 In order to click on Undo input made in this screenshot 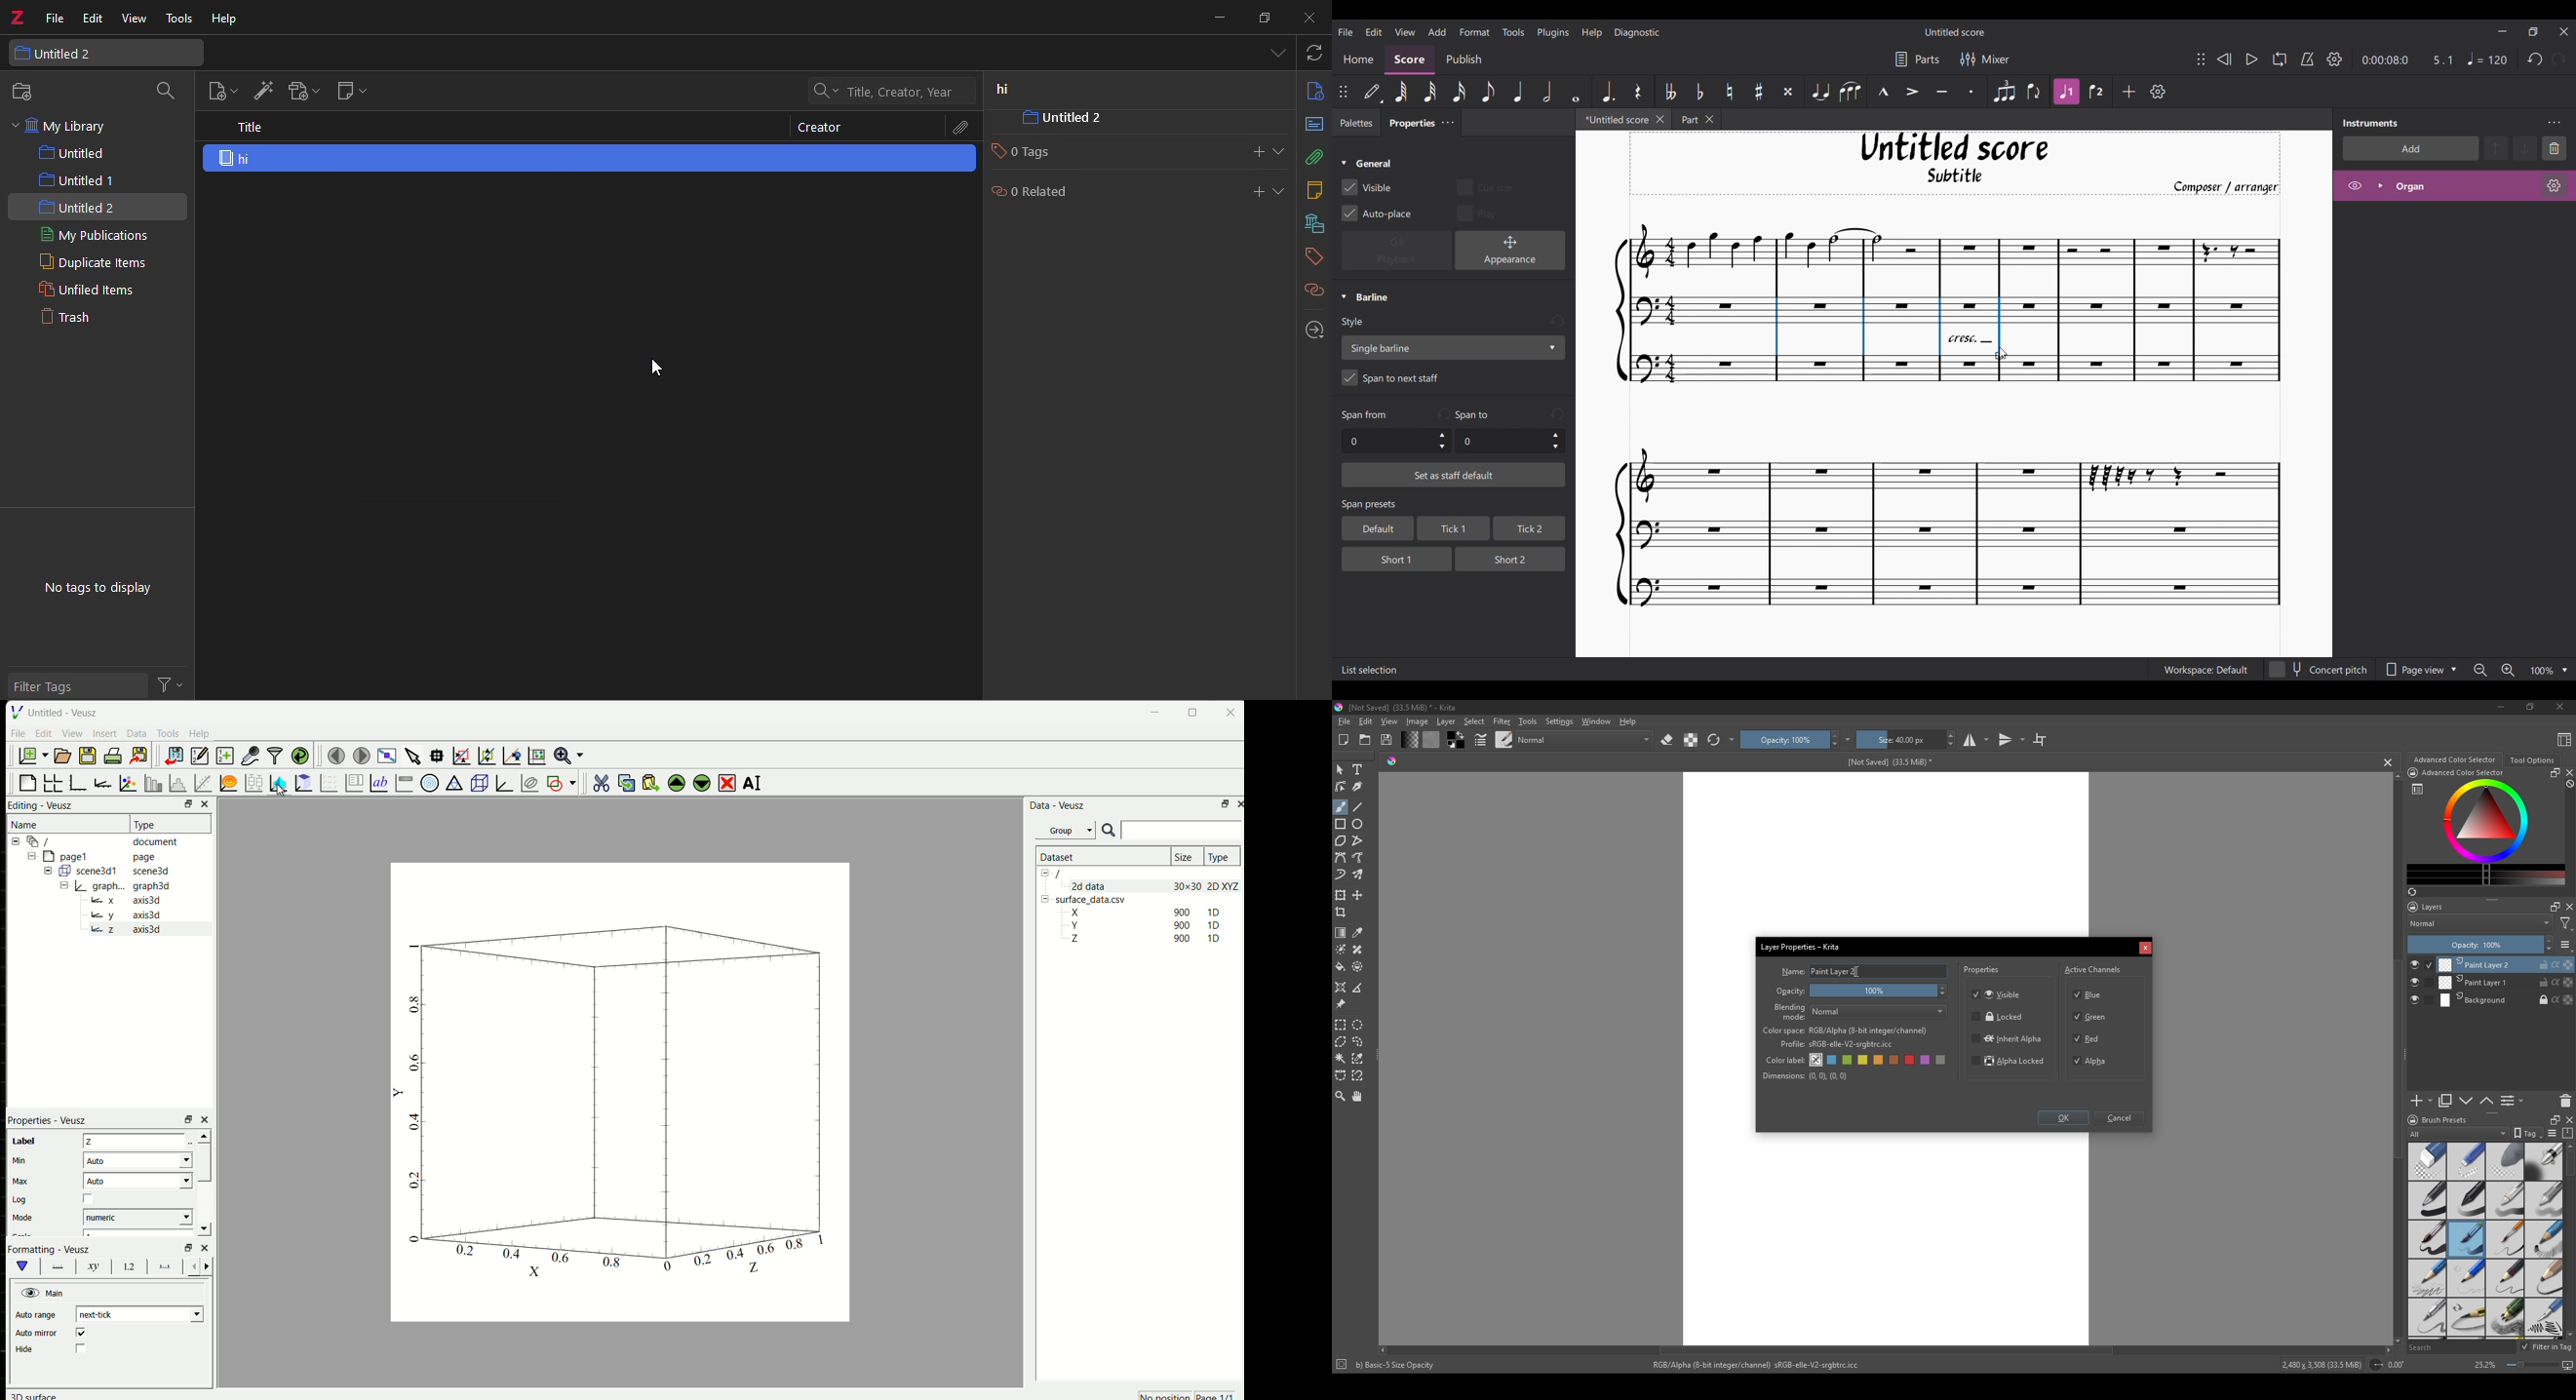, I will do `click(1557, 321)`.